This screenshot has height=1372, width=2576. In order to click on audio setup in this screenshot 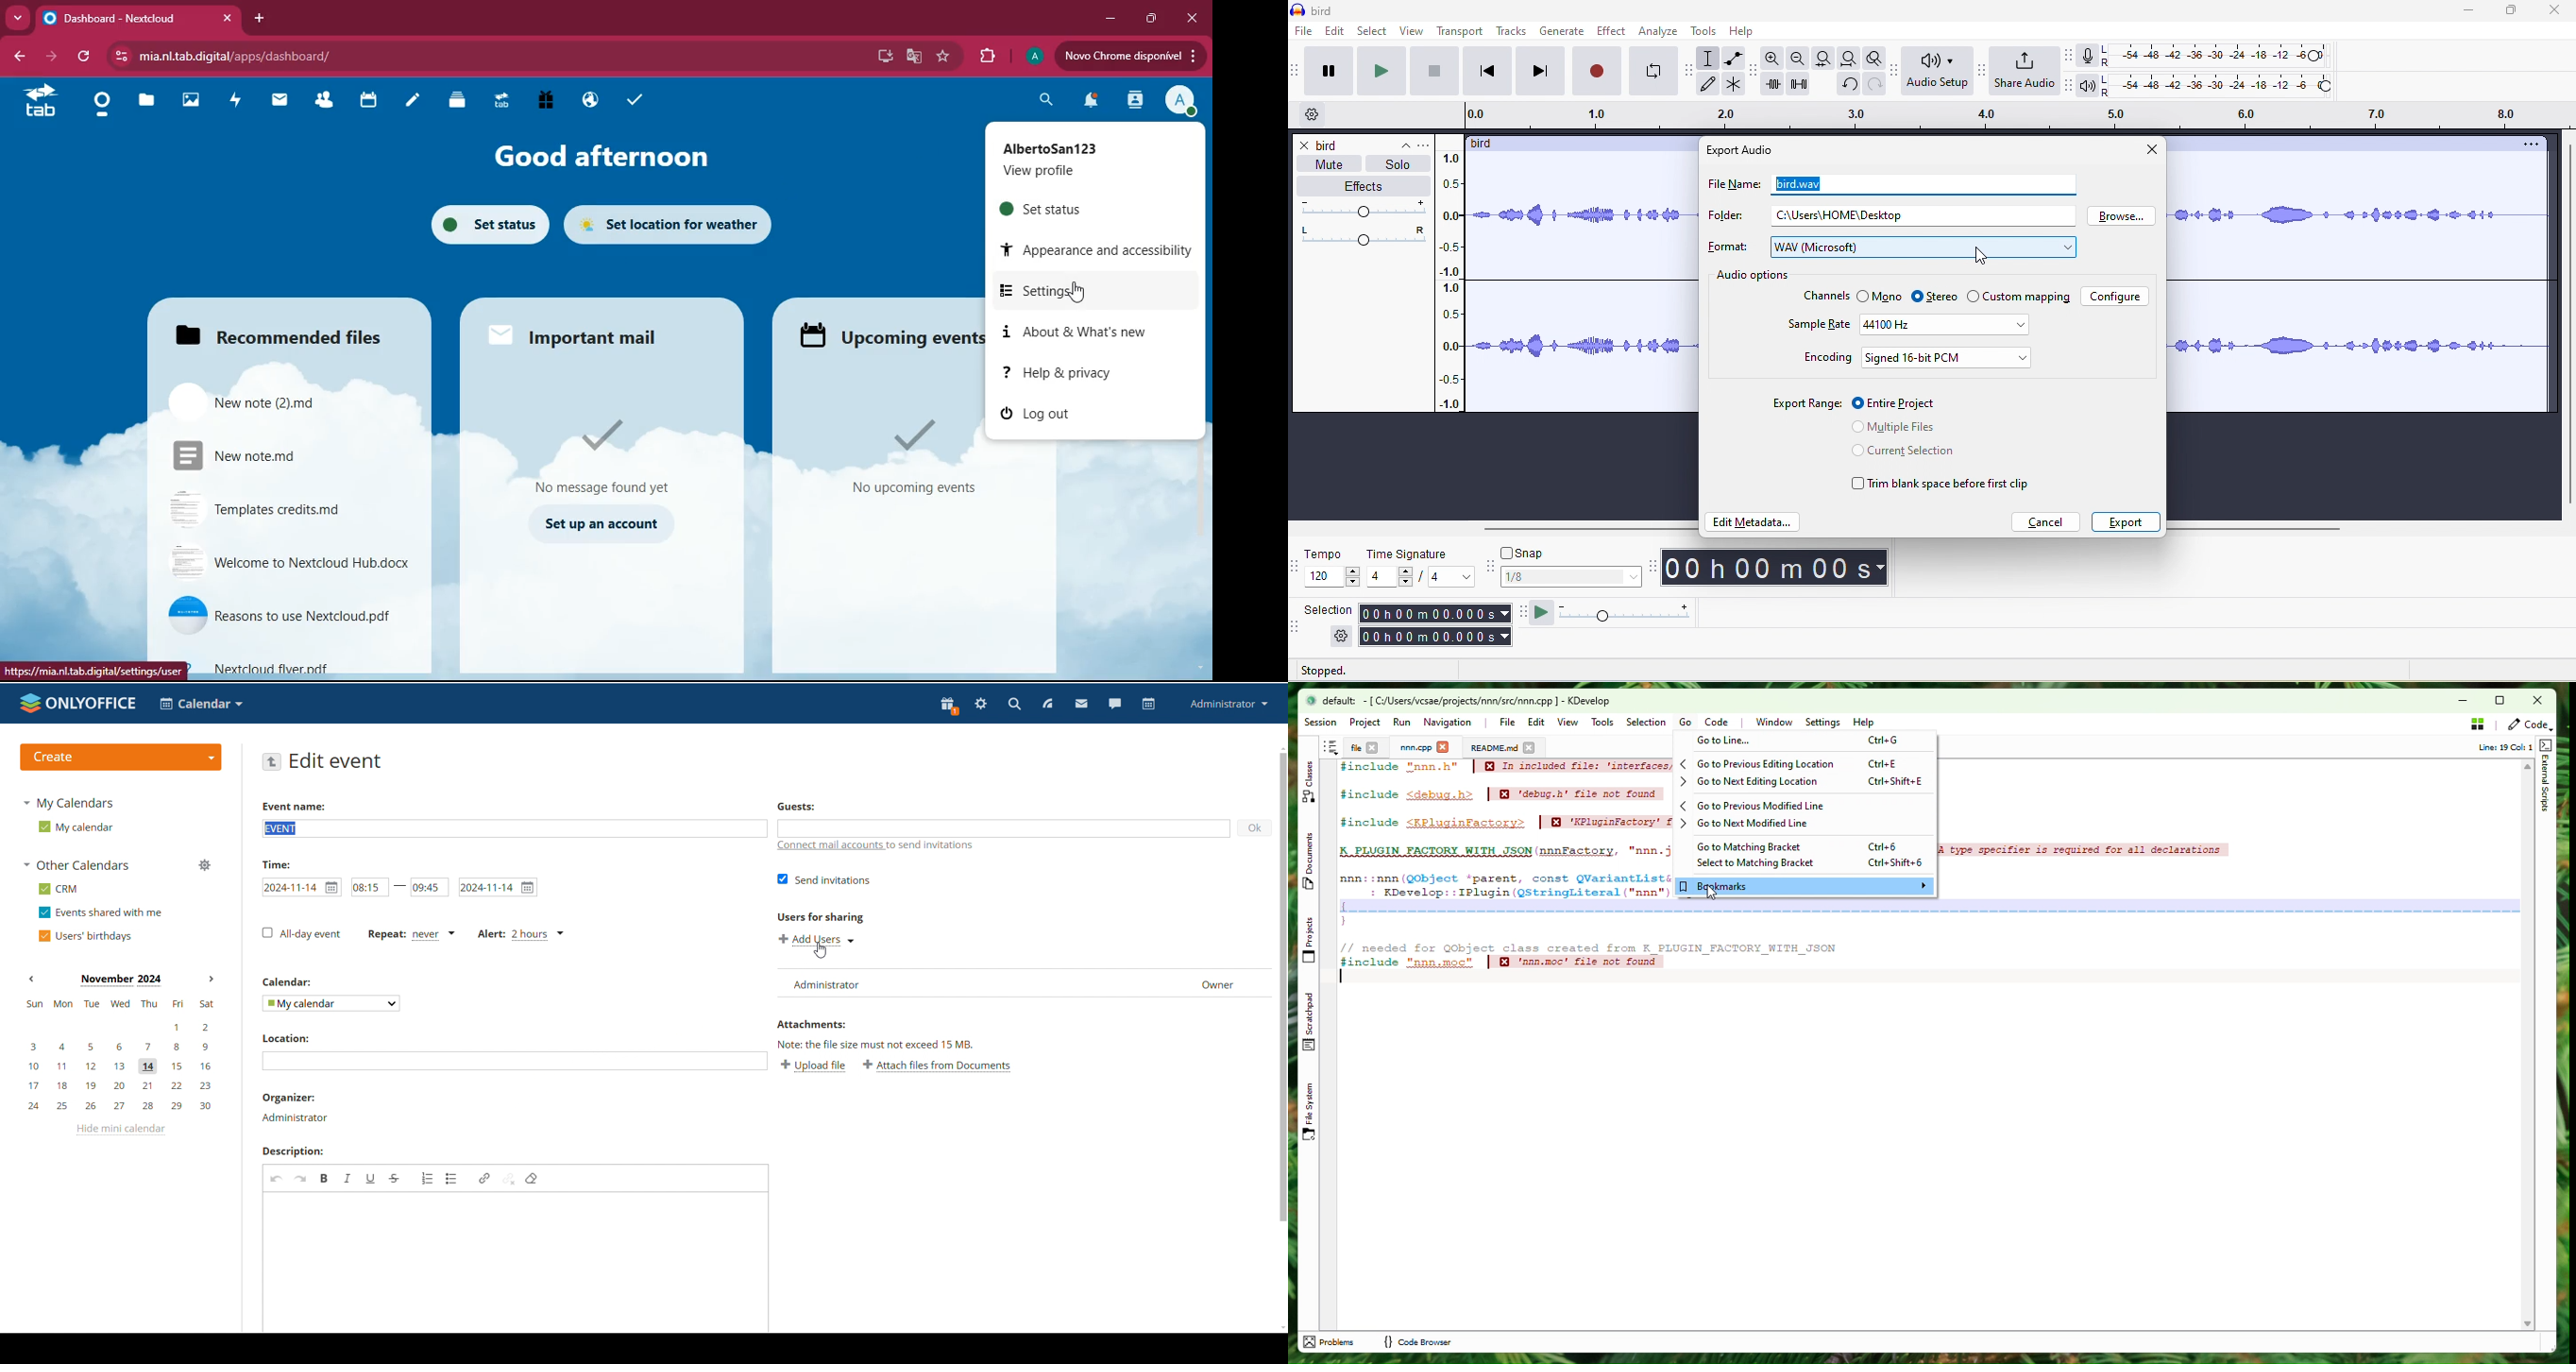, I will do `click(1934, 72)`.